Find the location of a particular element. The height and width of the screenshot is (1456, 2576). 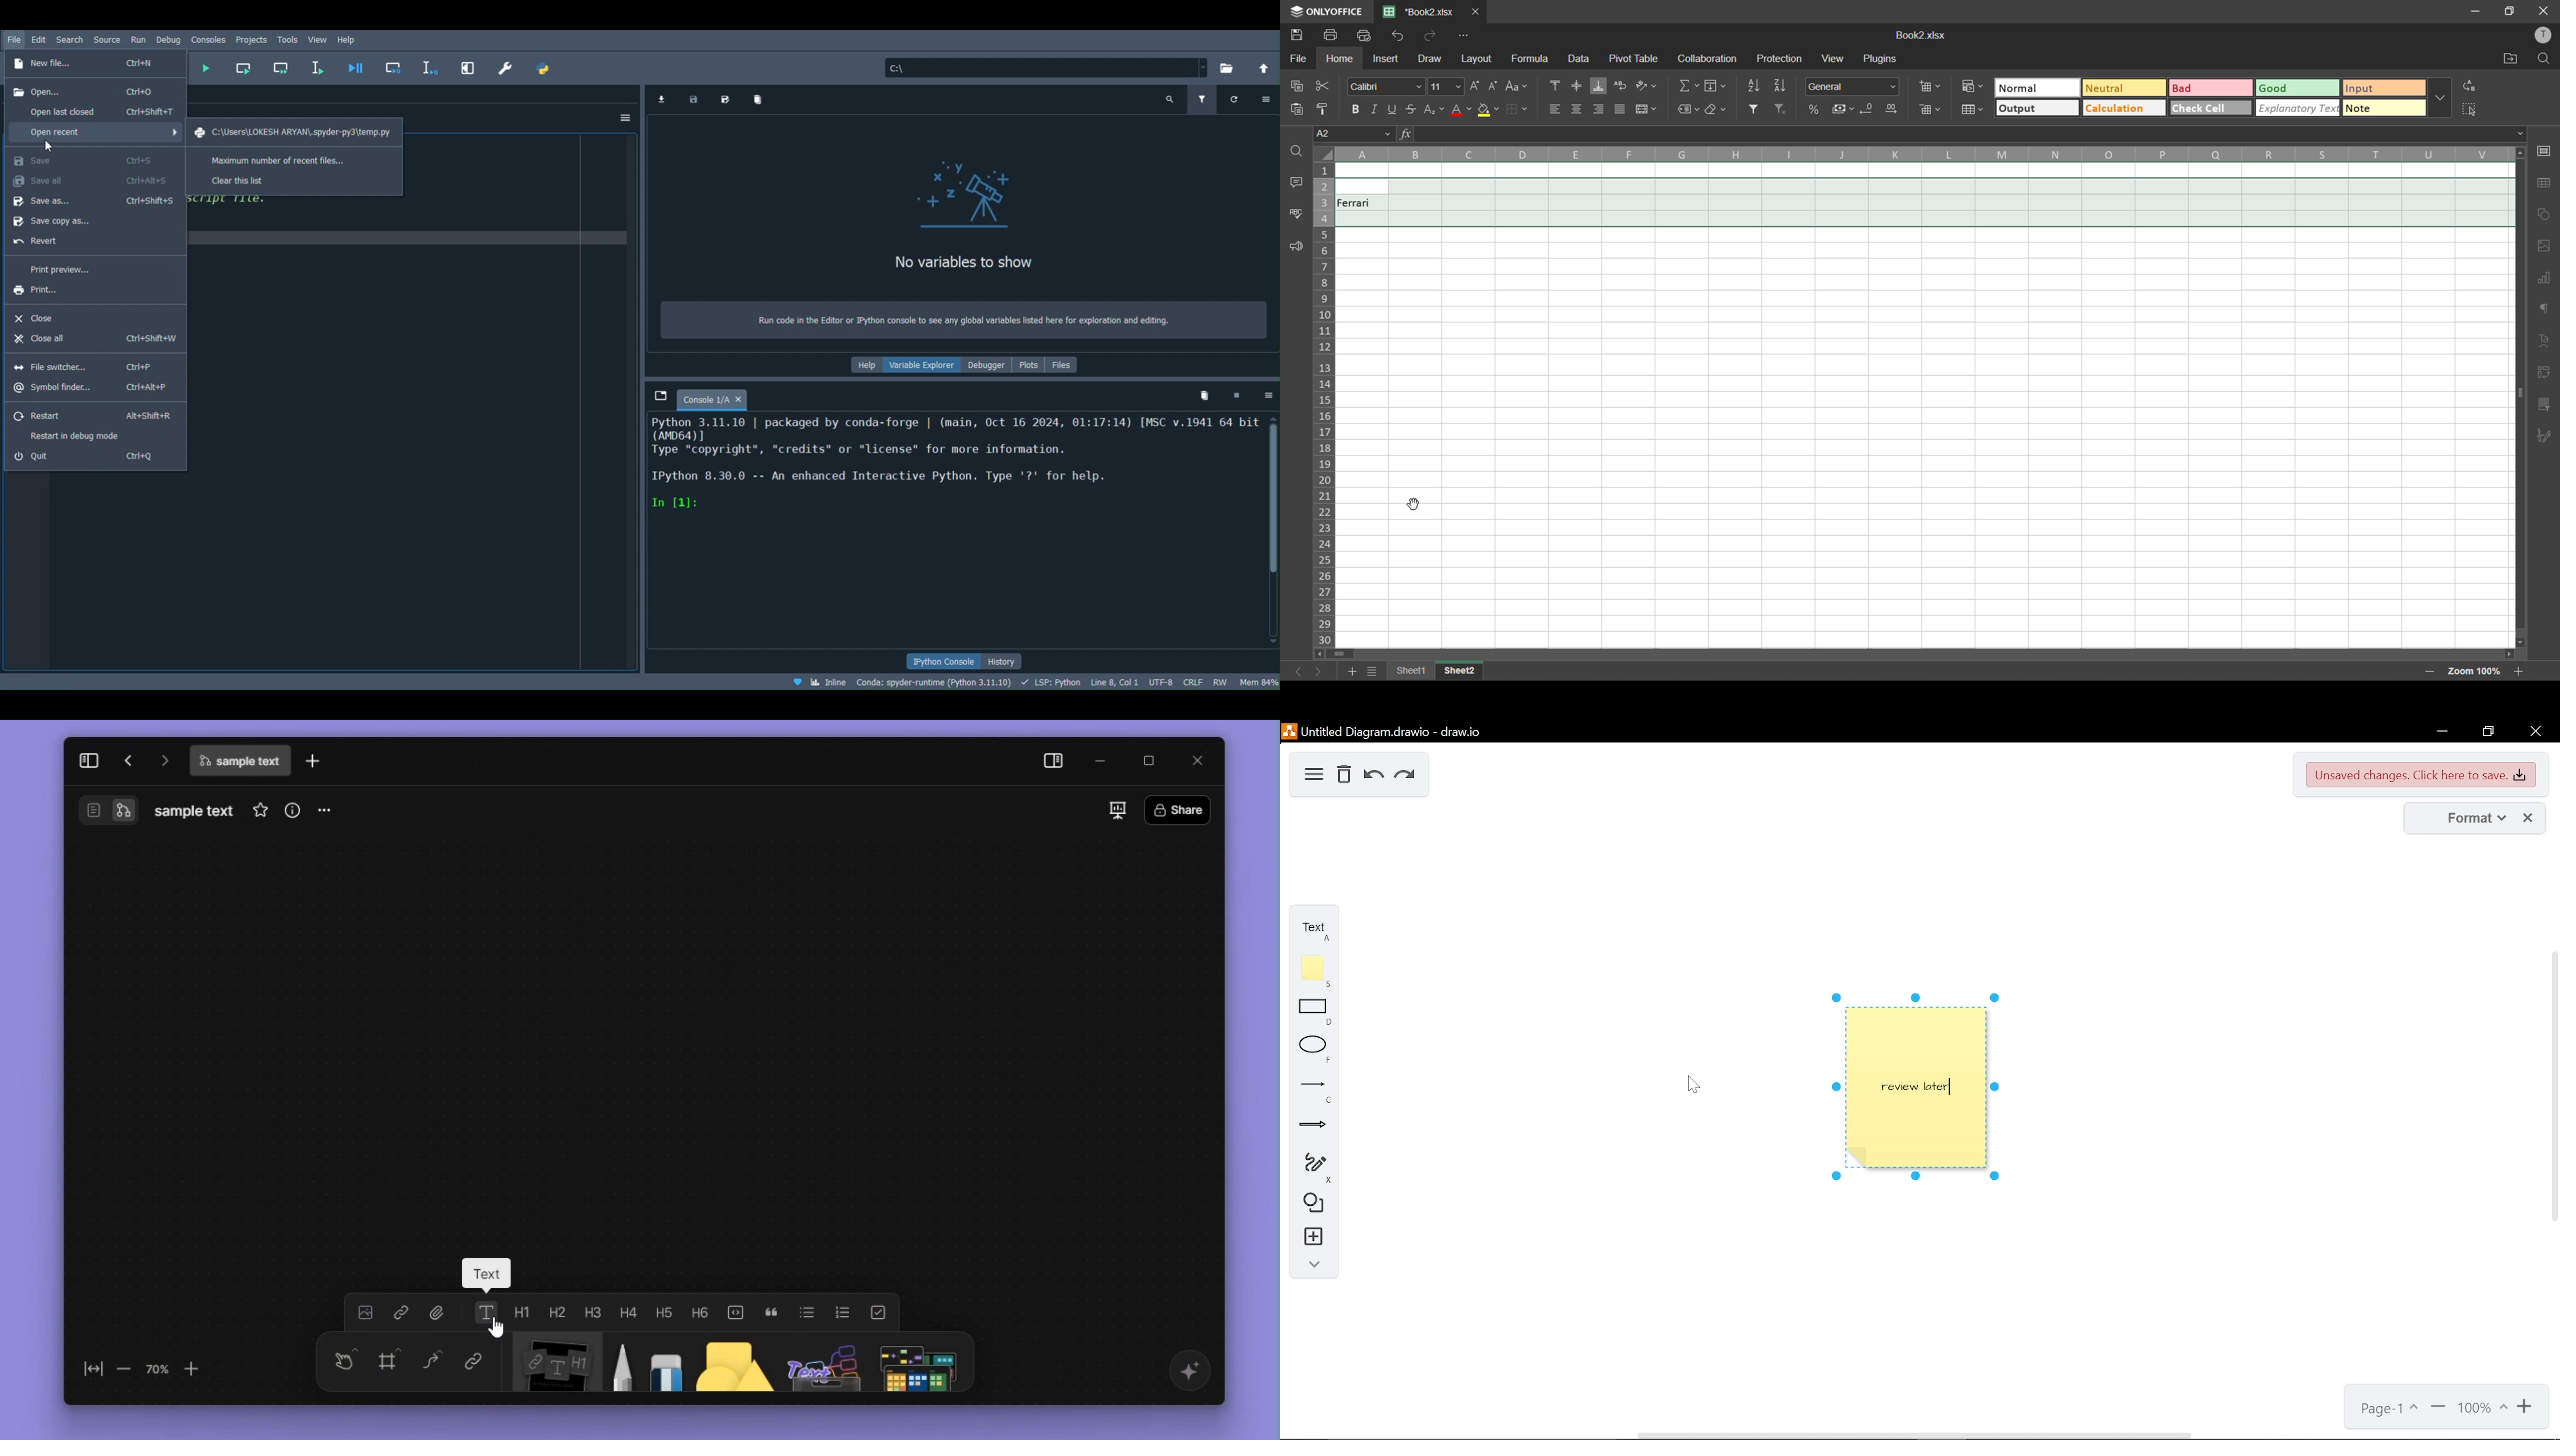

Print preview is located at coordinates (61, 269).